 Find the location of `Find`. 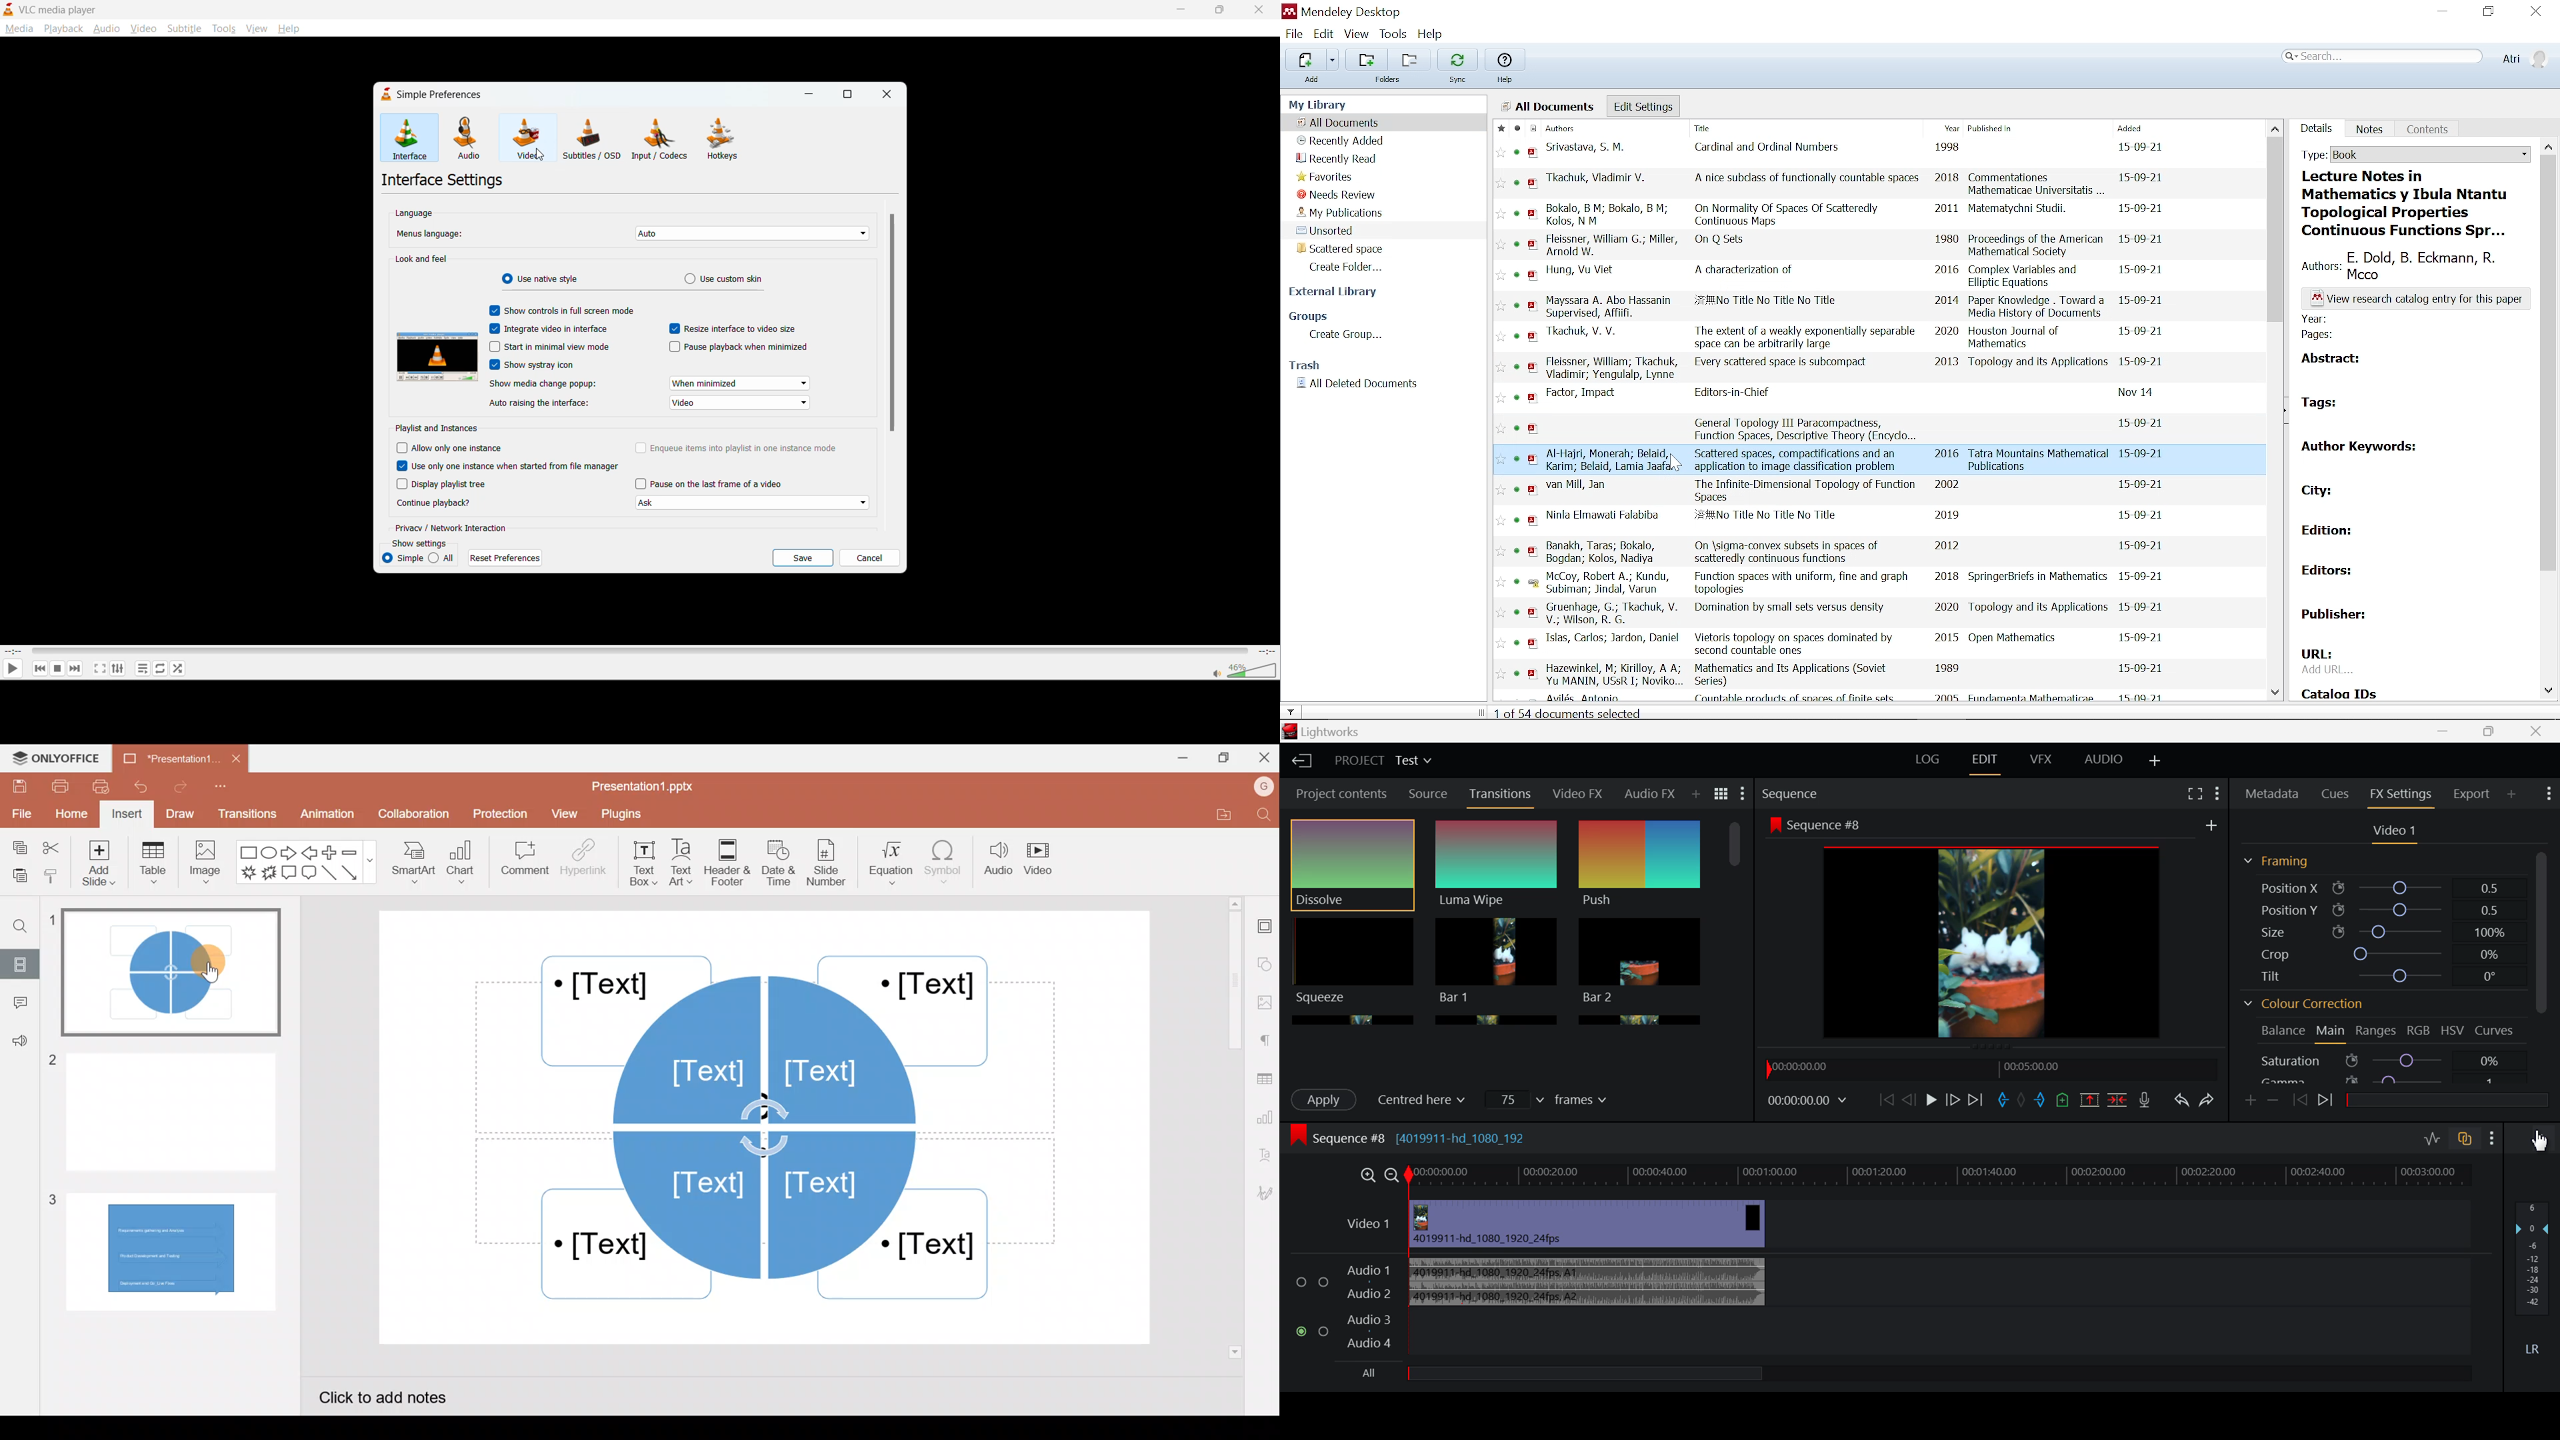

Find is located at coordinates (1261, 815).